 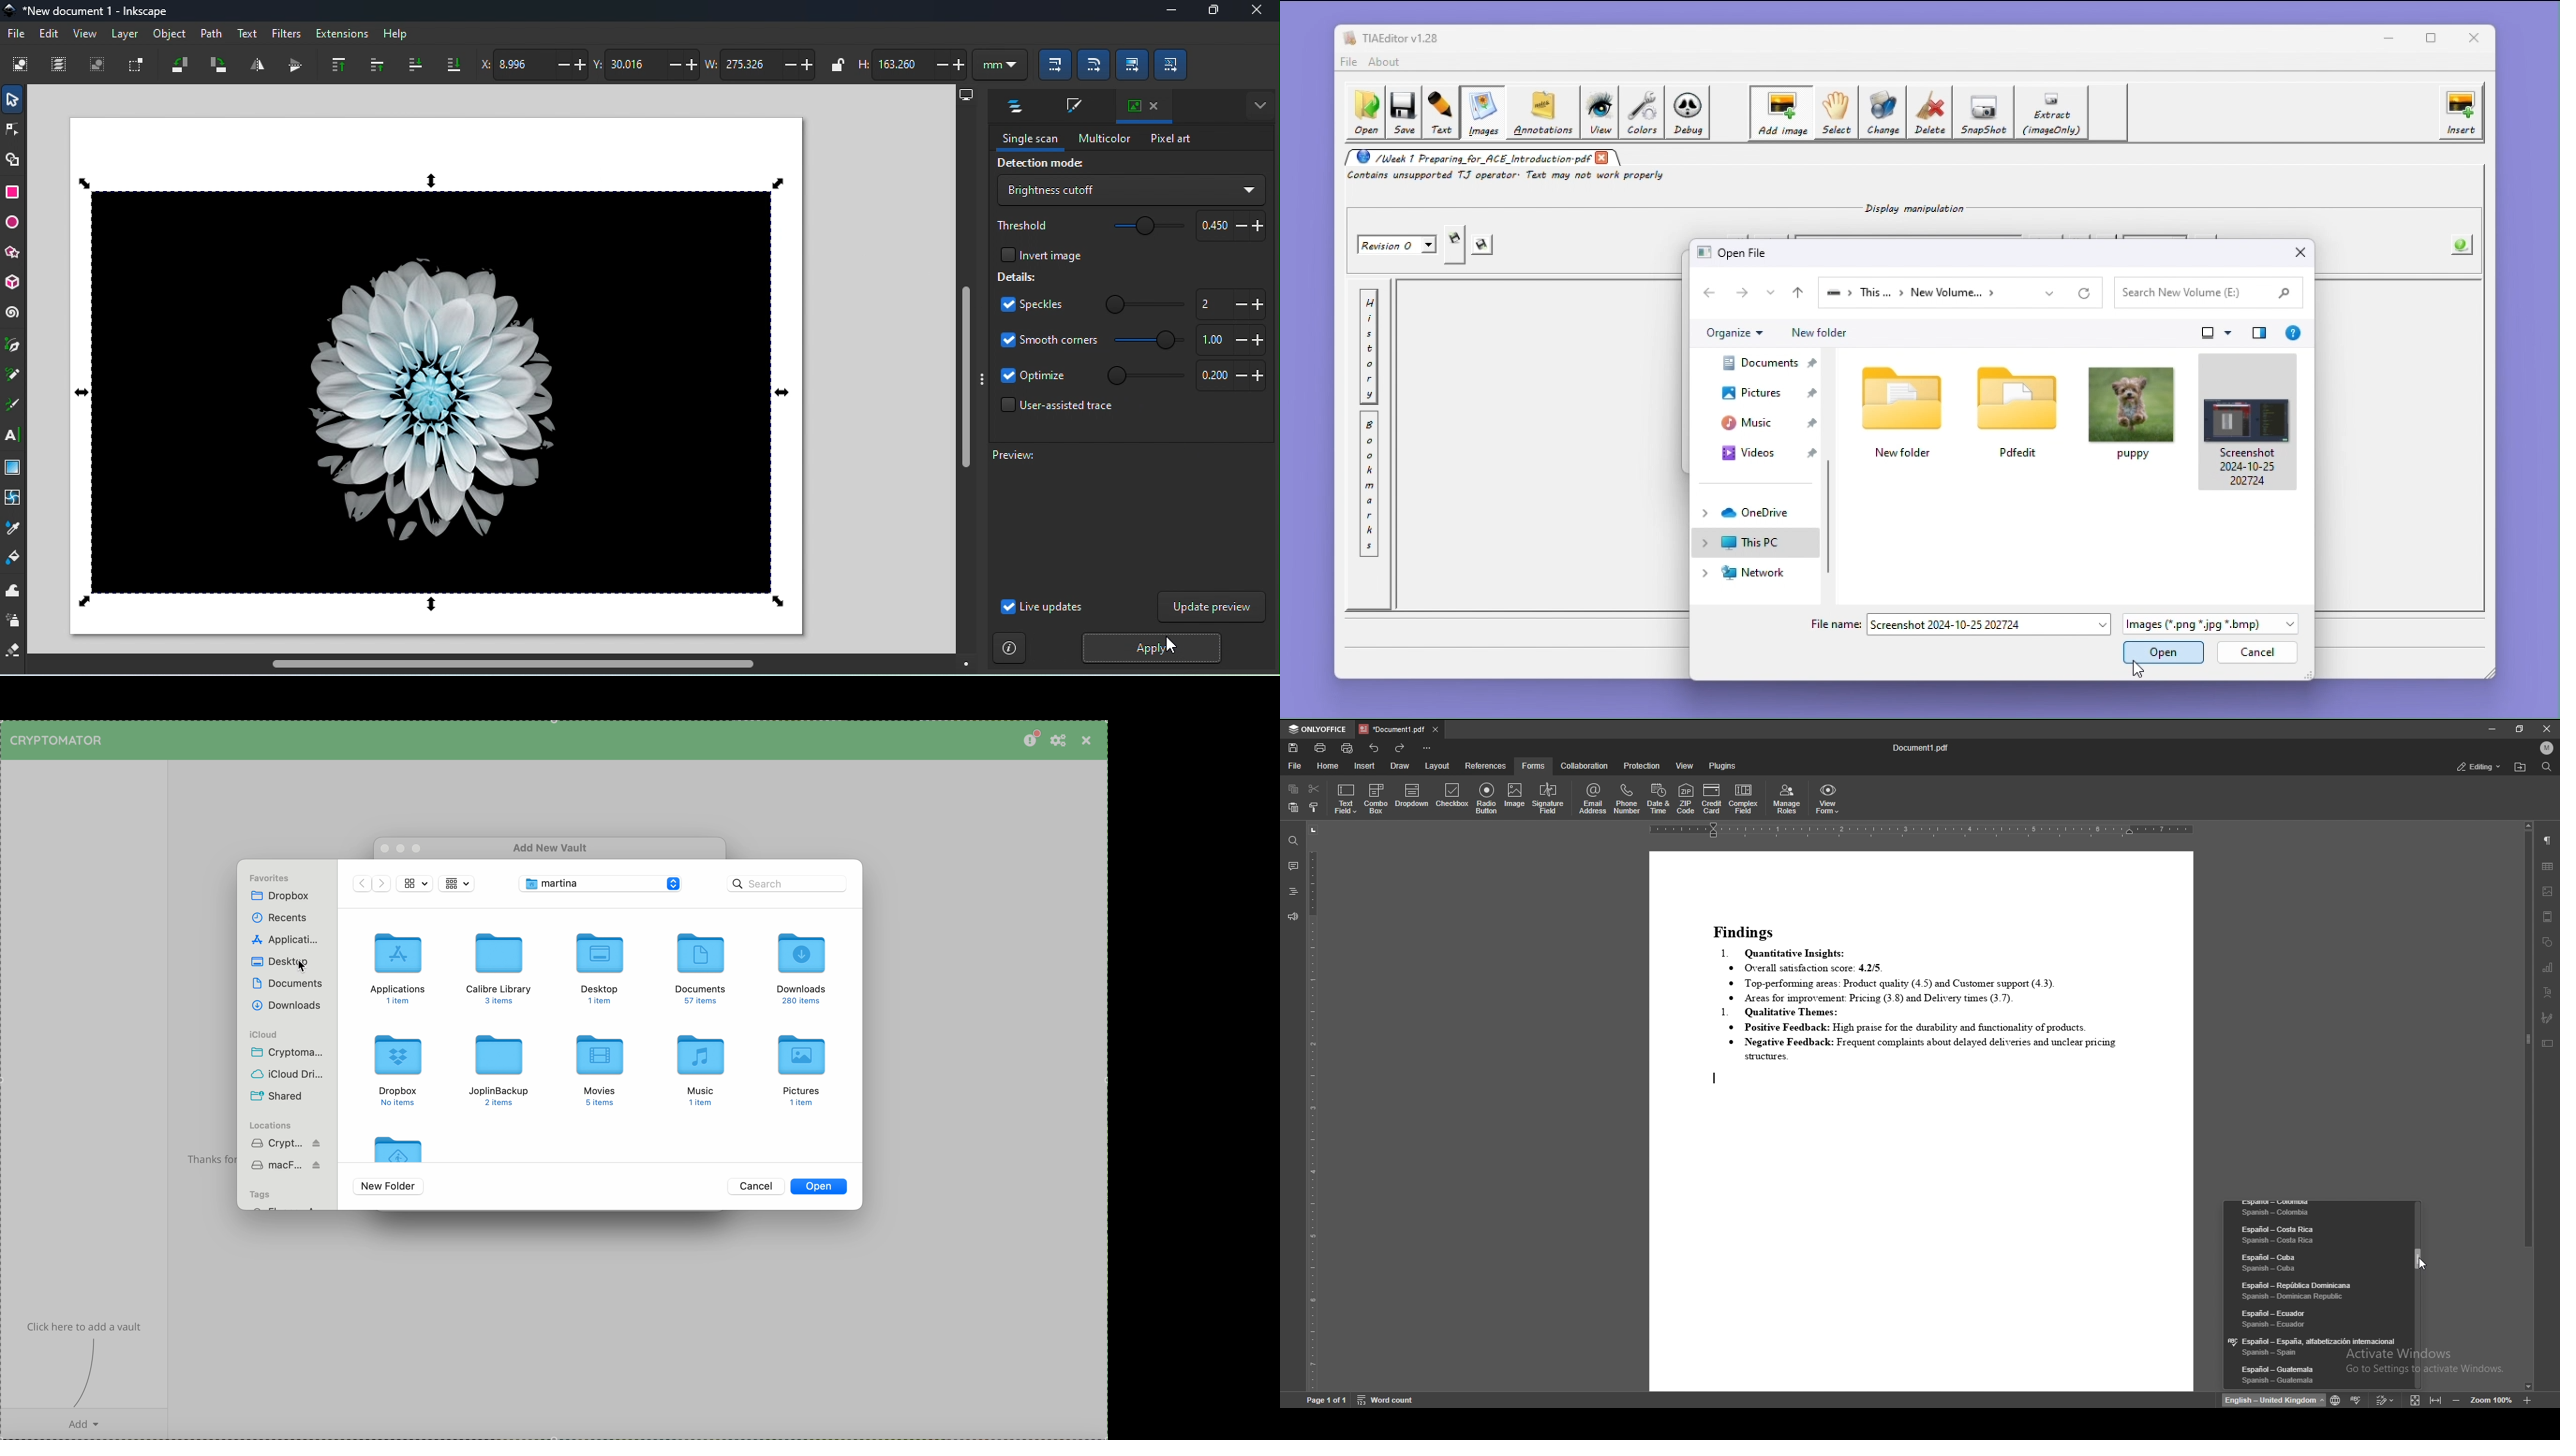 What do you see at coordinates (1377, 798) in the screenshot?
I see `combo box` at bounding box center [1377, 798].